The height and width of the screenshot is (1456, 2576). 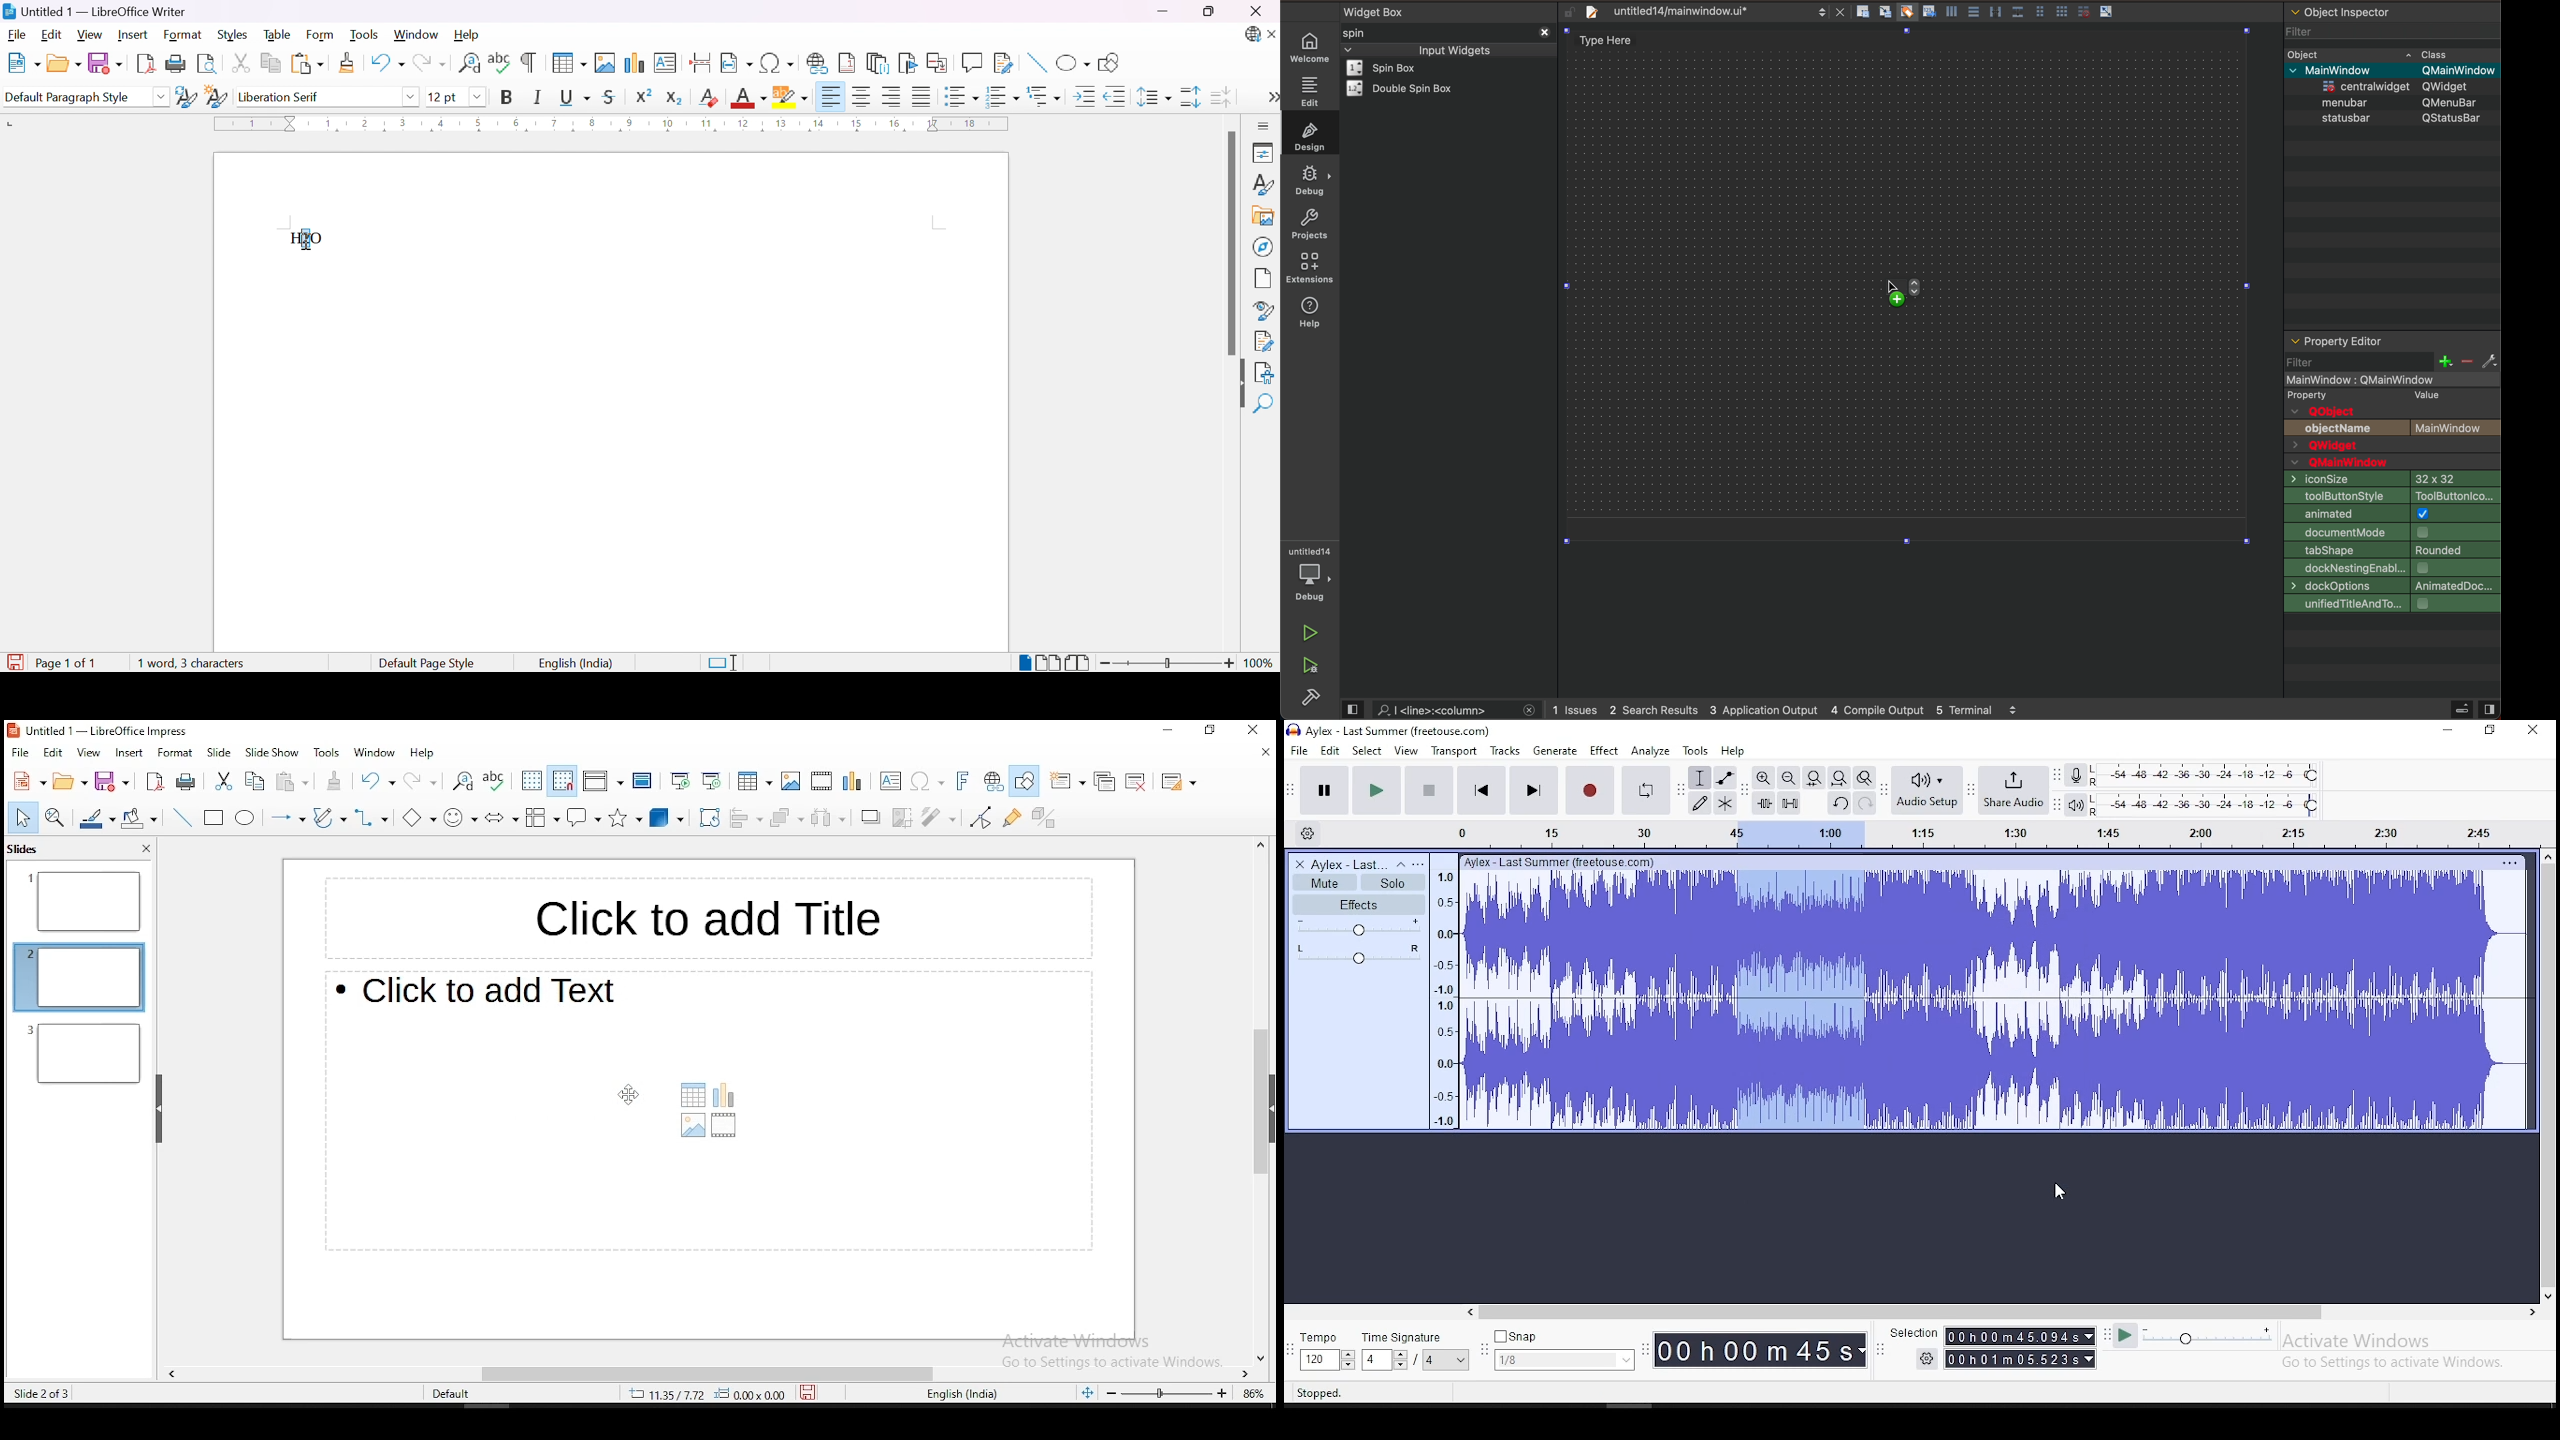 I want to click on slide, so click(x=219, y=753).